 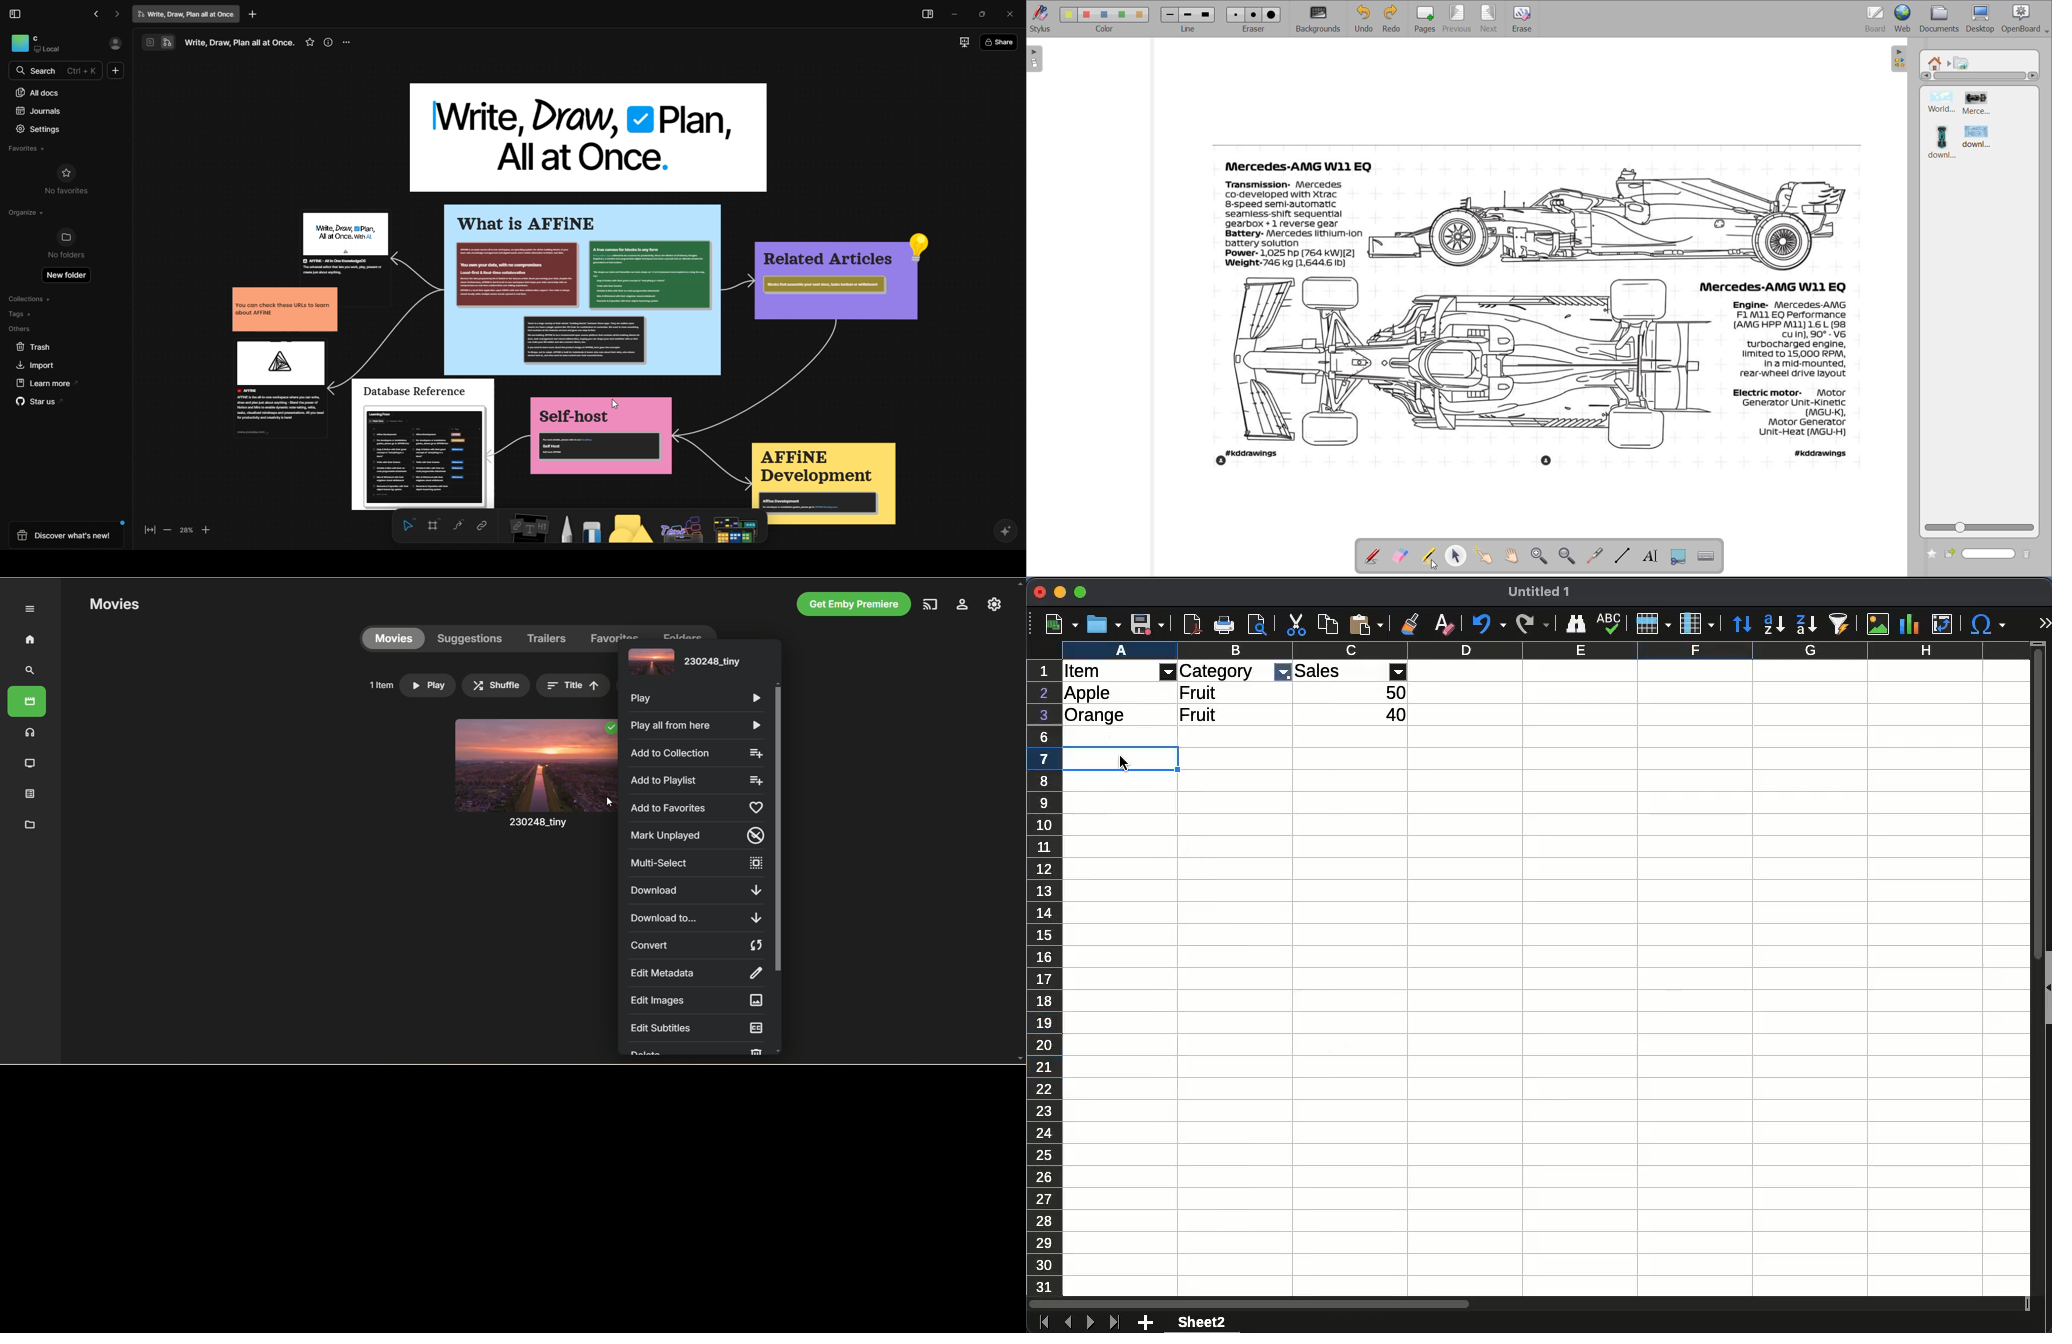 I want to click on ctrl+k, so click(x=83, y=71).